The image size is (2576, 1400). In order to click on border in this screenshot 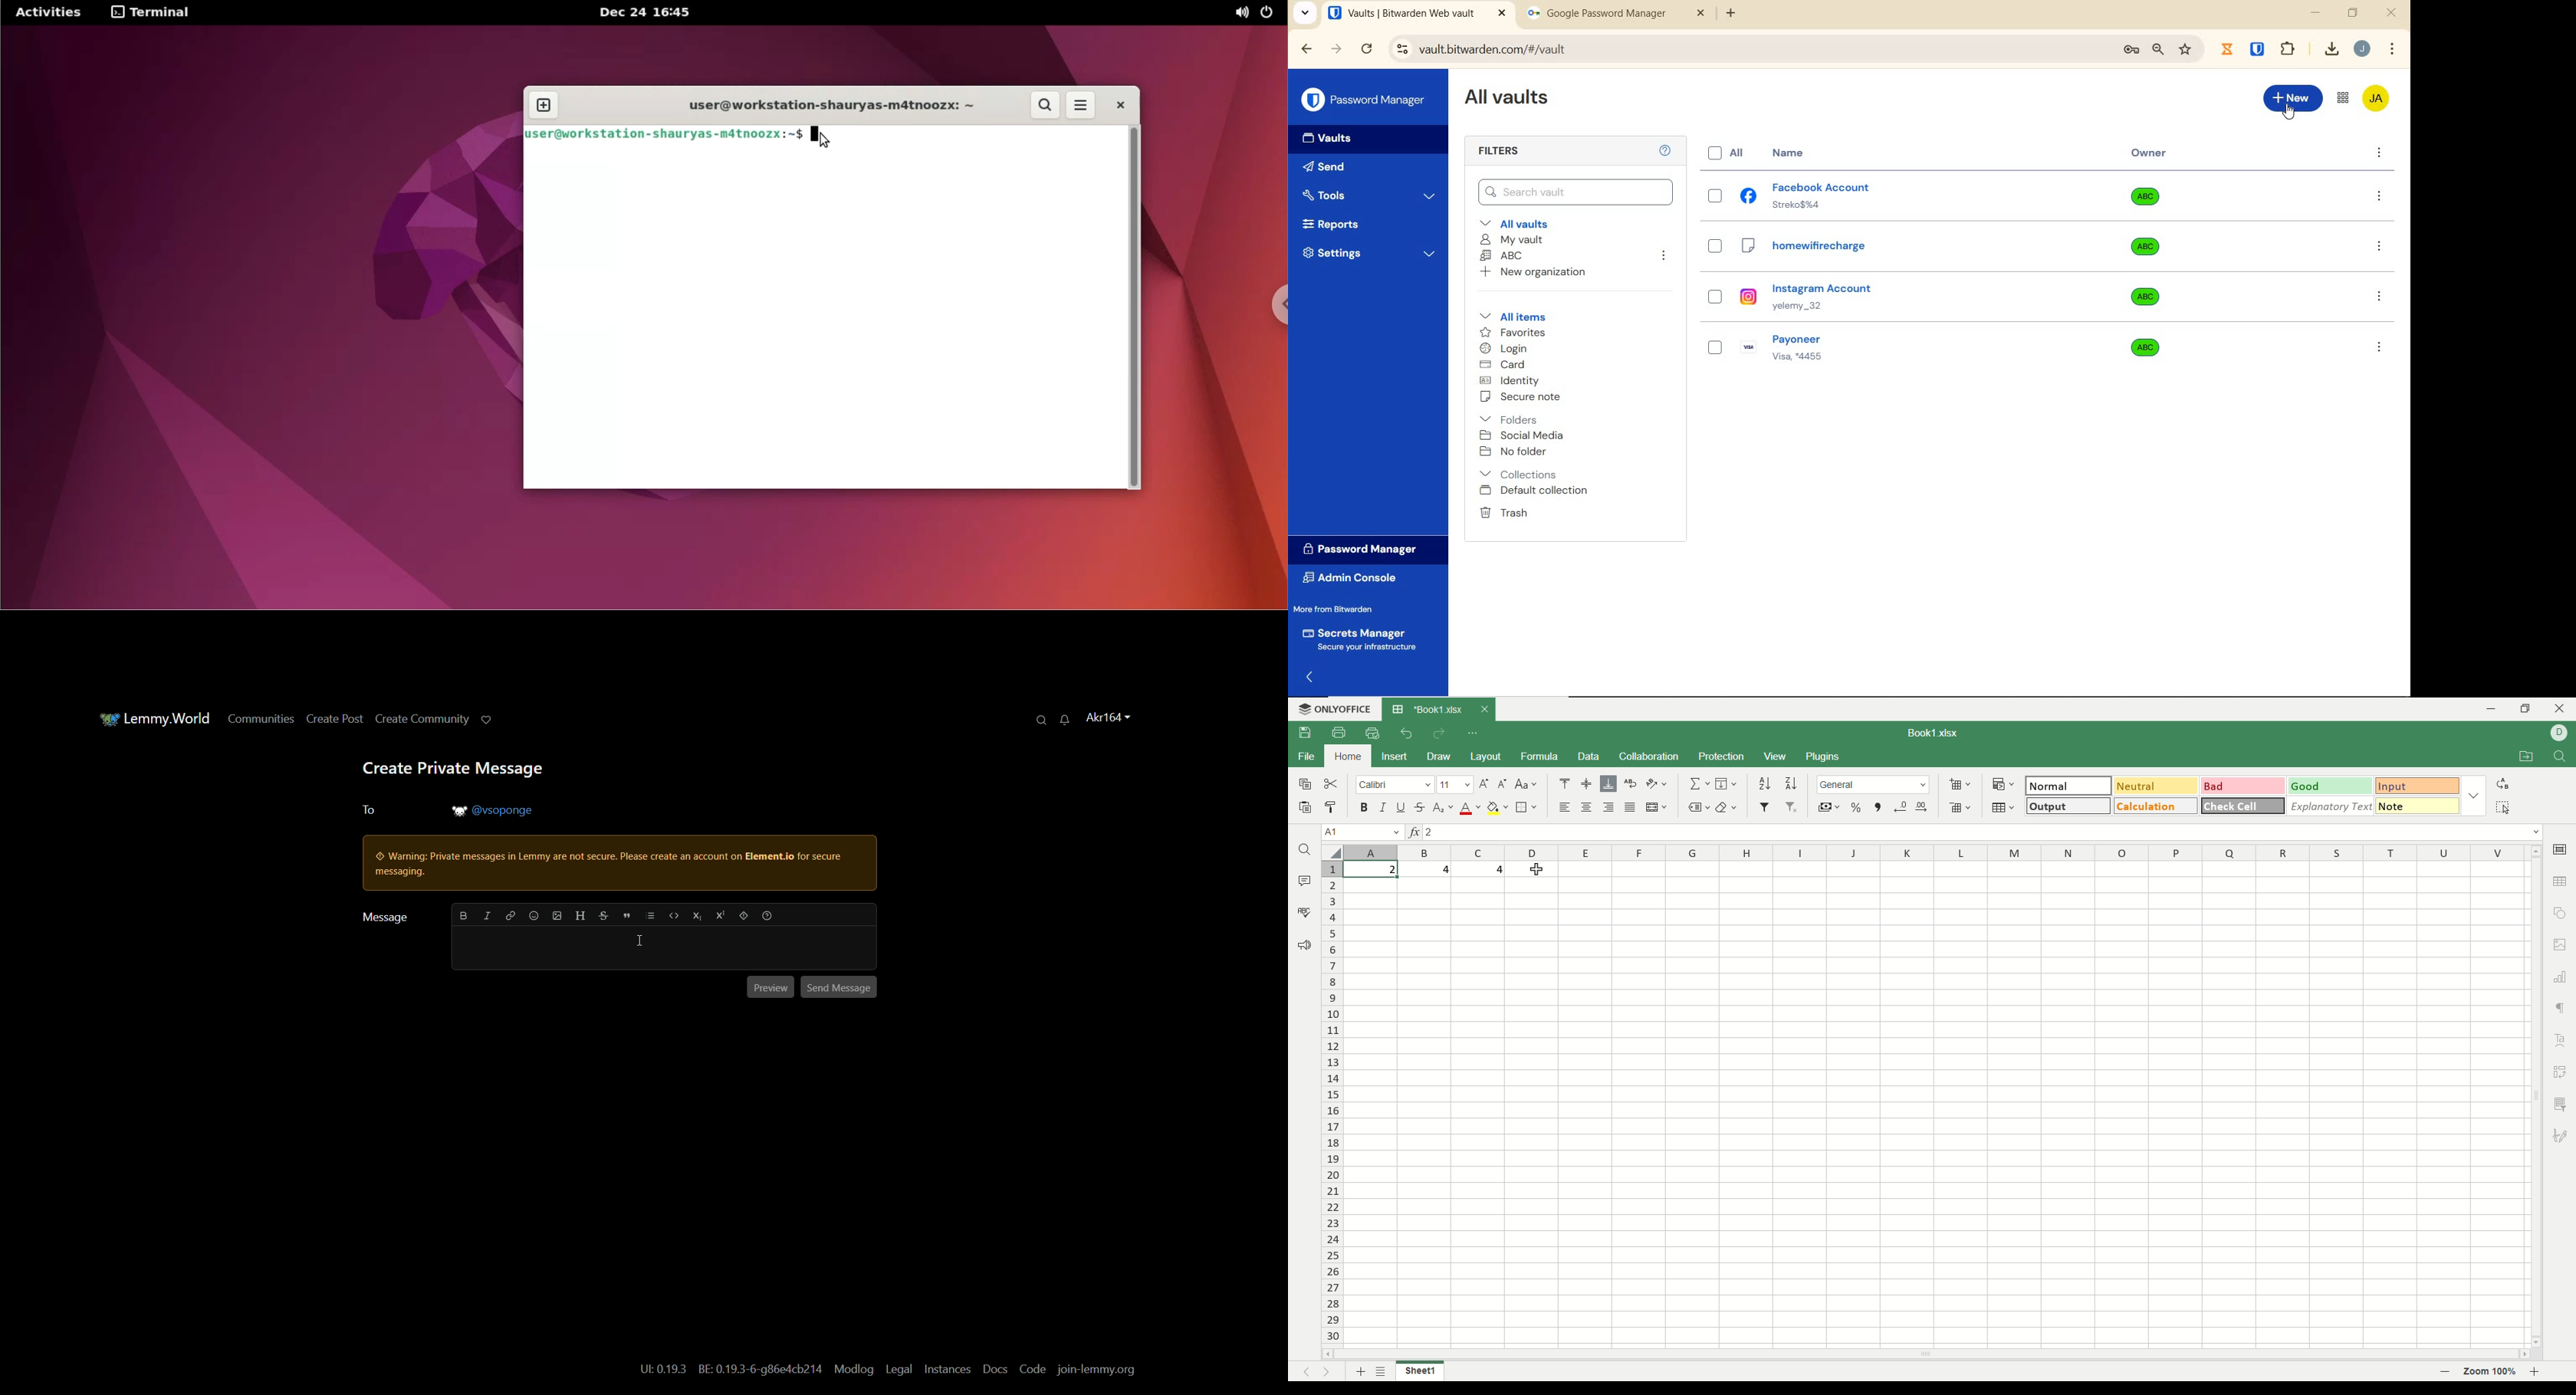, I will do `click(1527, 806)`.